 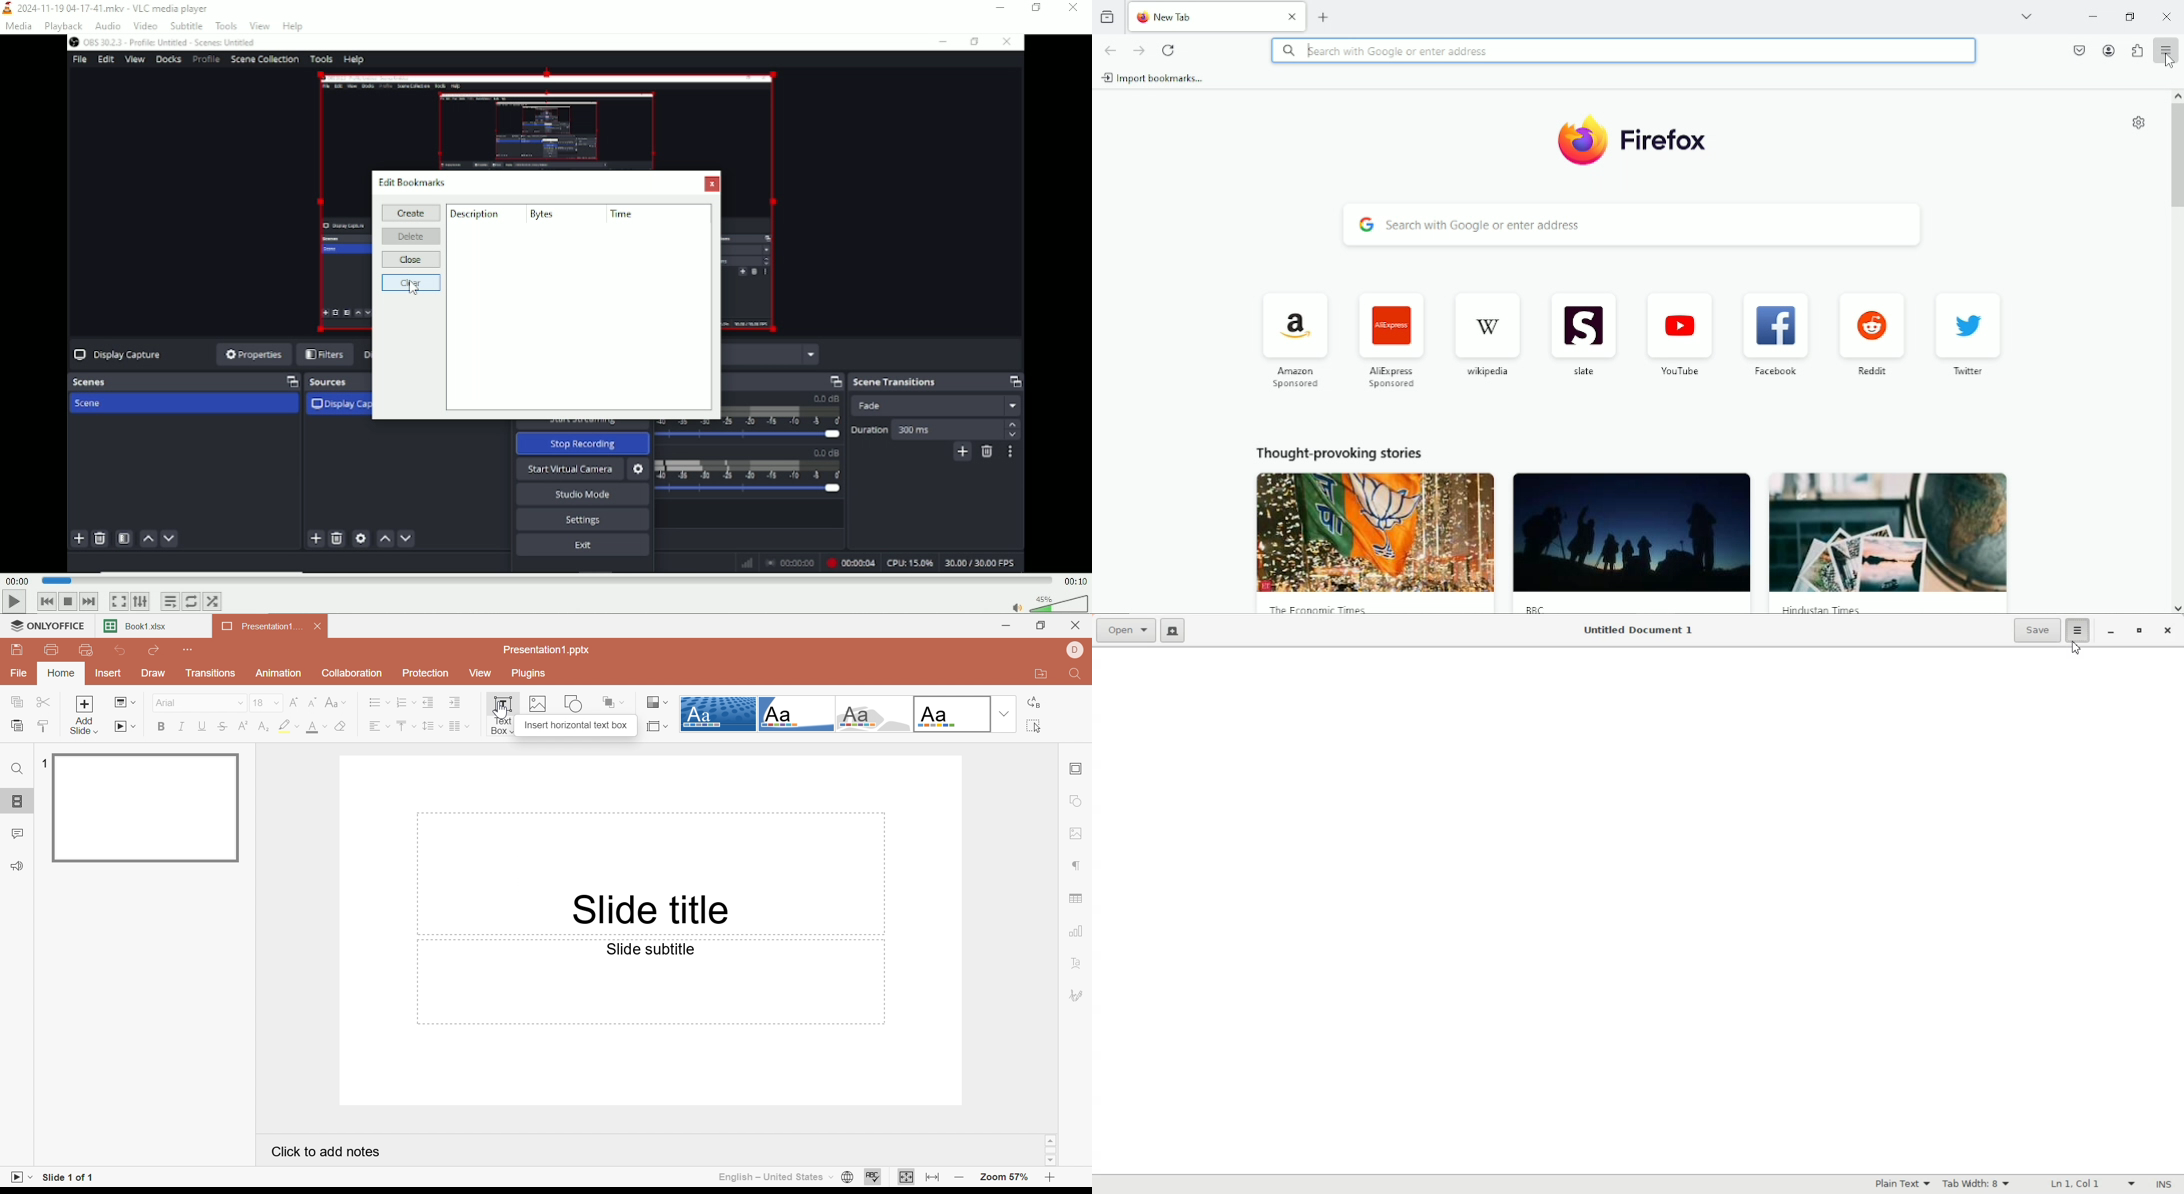 What do you see at coordinates (405, 703) in the screenshot?
I see `Numbering` at bounding box center [405, 703].